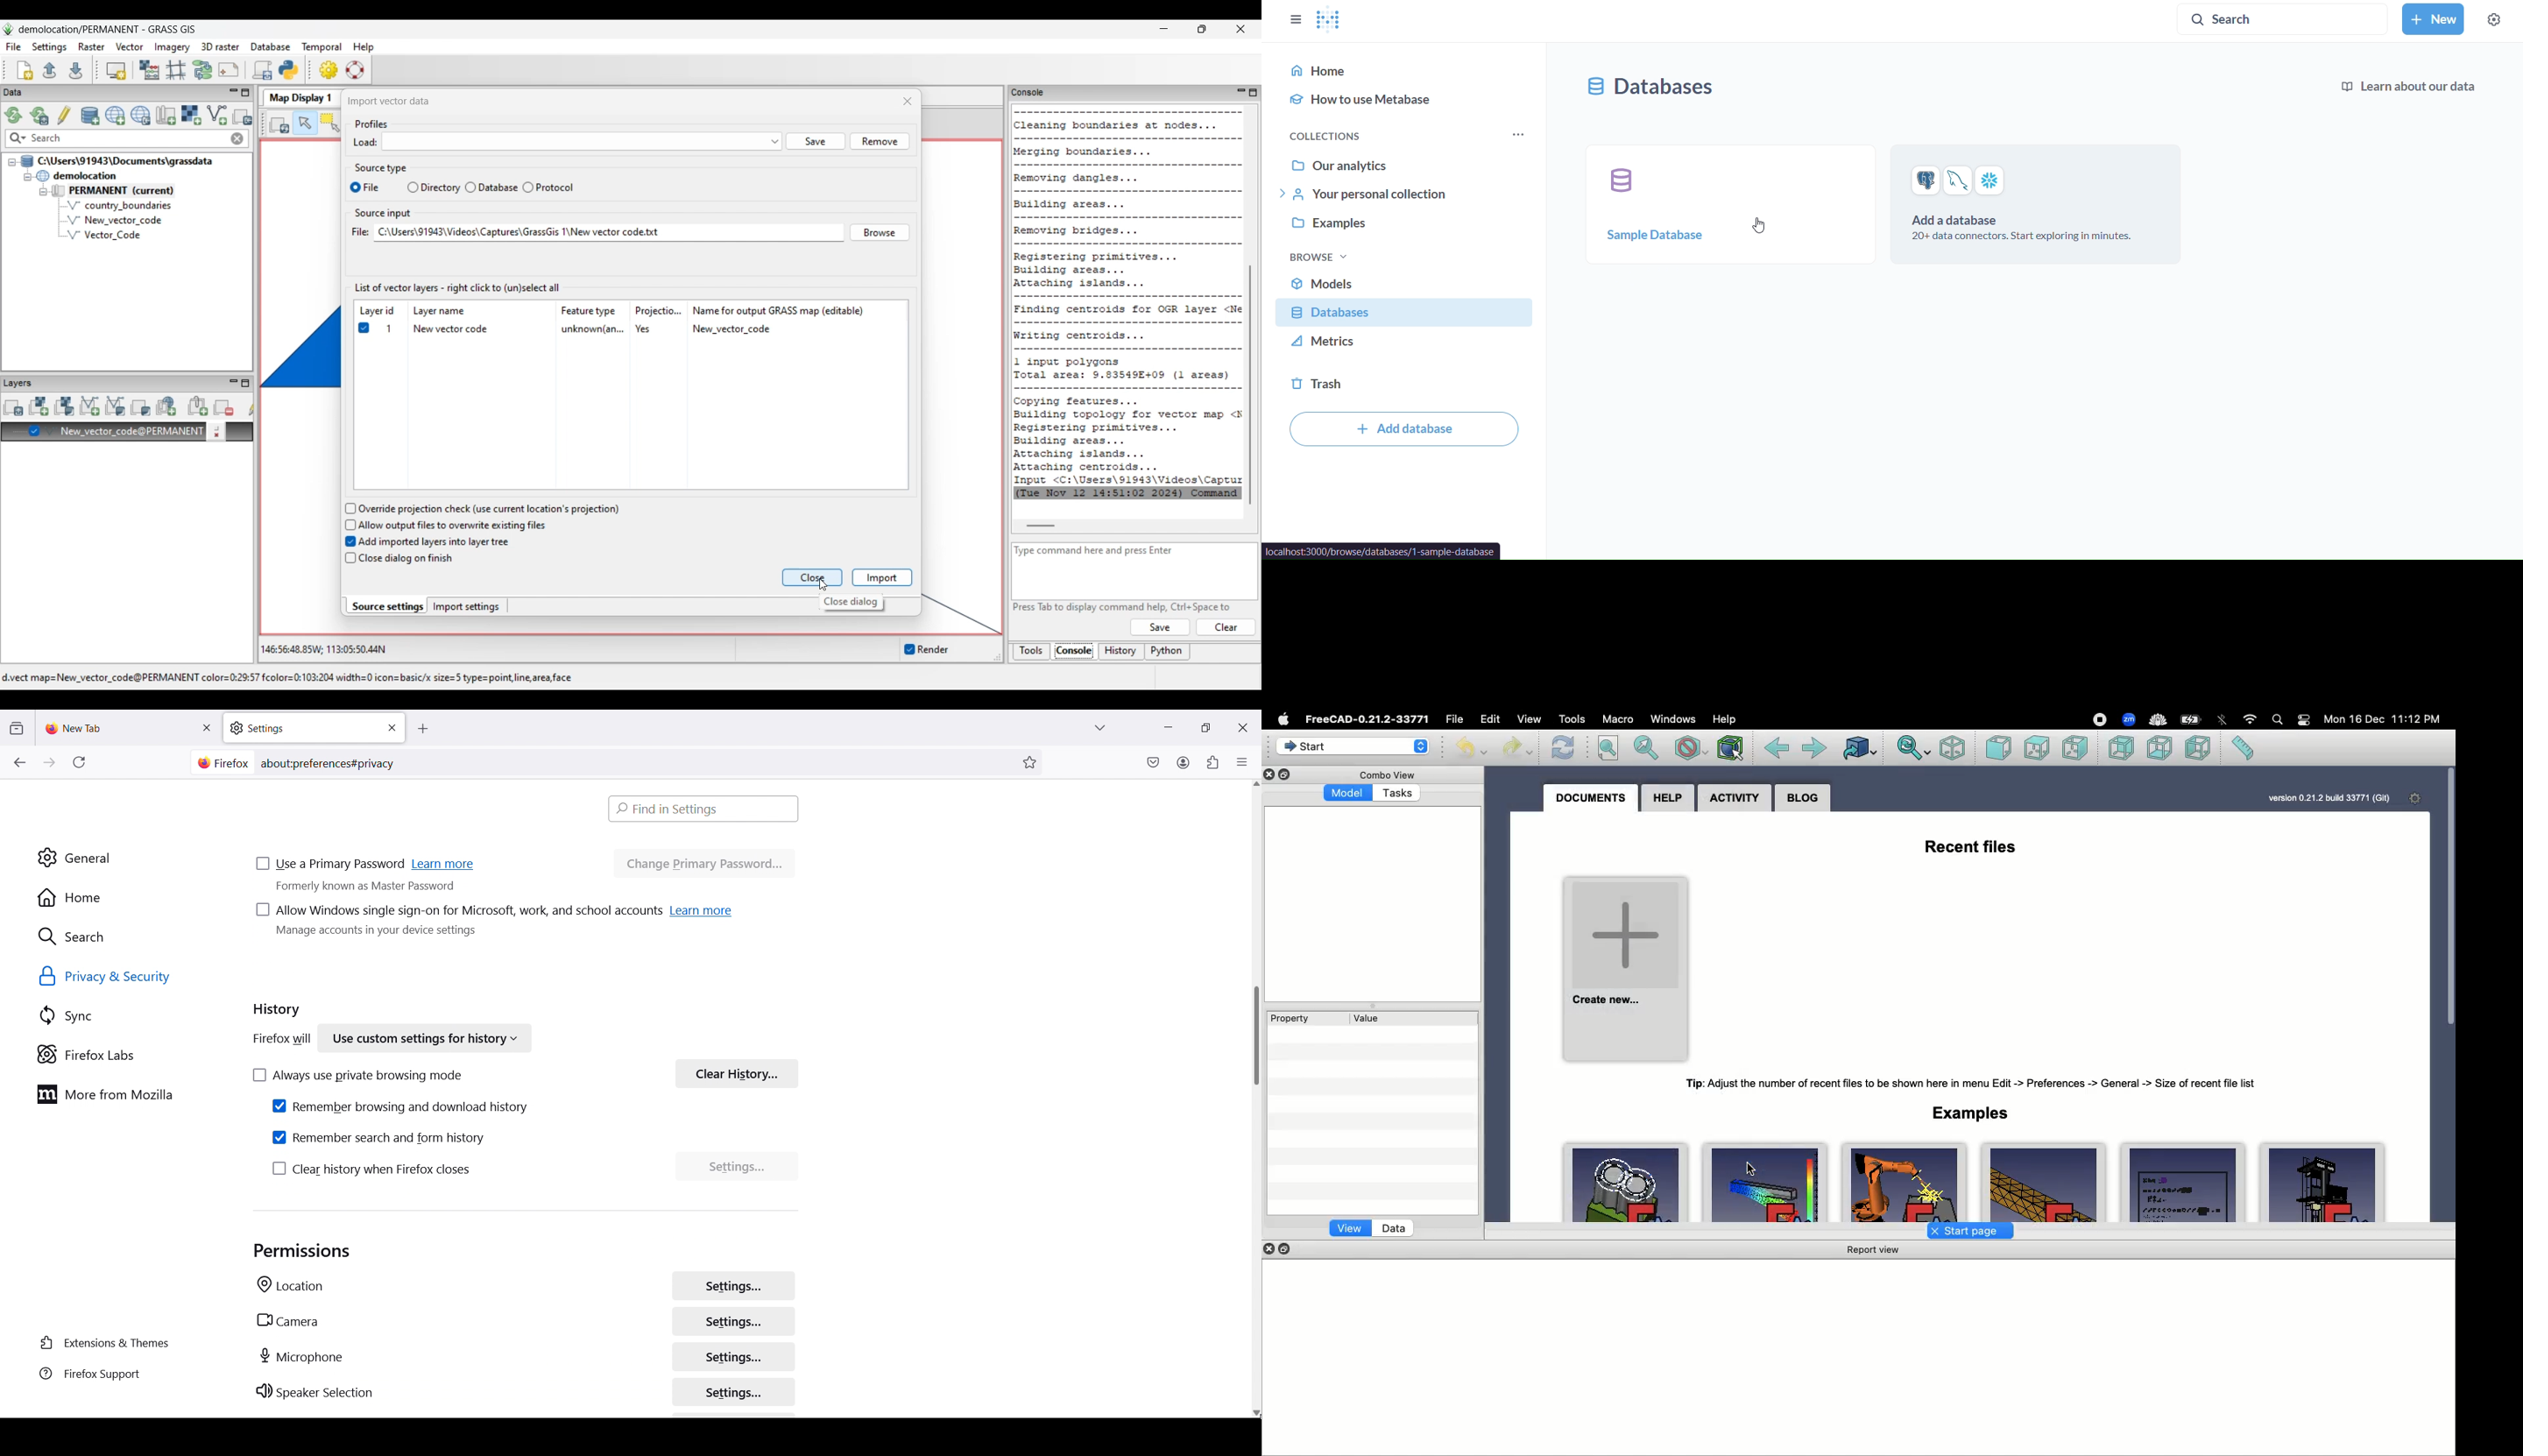 This screenshot has width=2548, height=1456. What do you see at coordinates (1952, 748) in the screenshot?
I see `Isometric` at bounding box center [1952, 748].